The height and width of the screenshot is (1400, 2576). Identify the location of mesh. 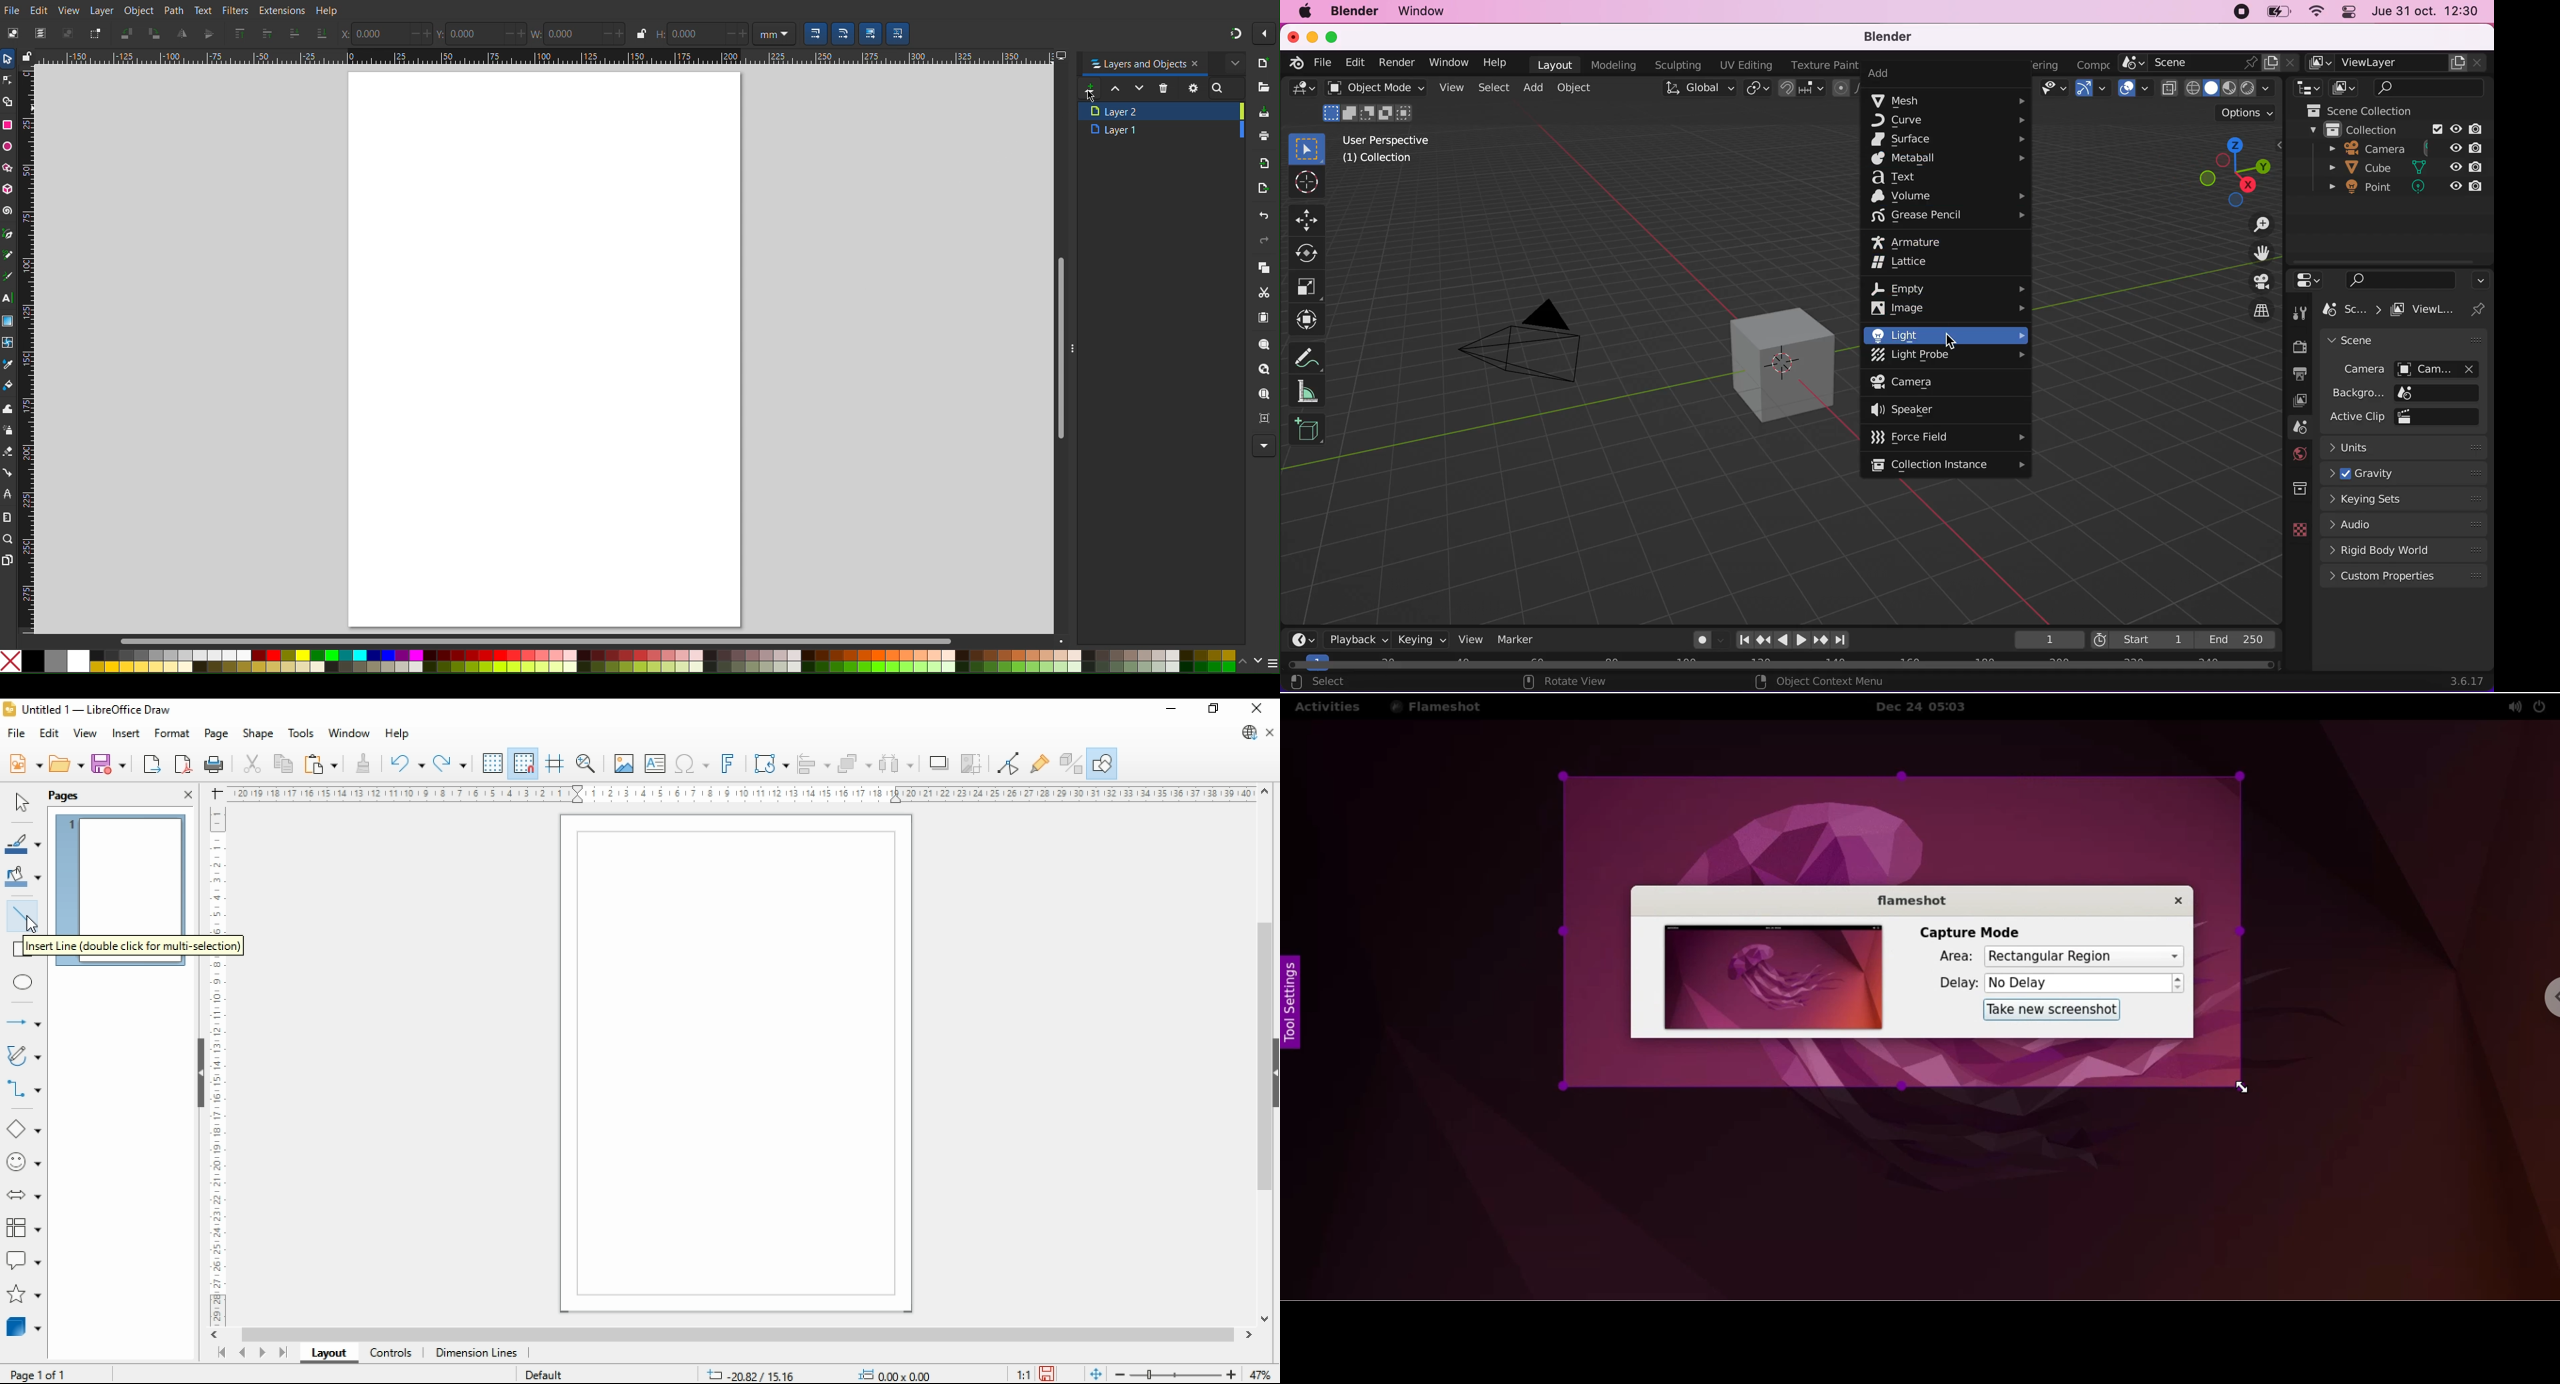
(1949, 100).